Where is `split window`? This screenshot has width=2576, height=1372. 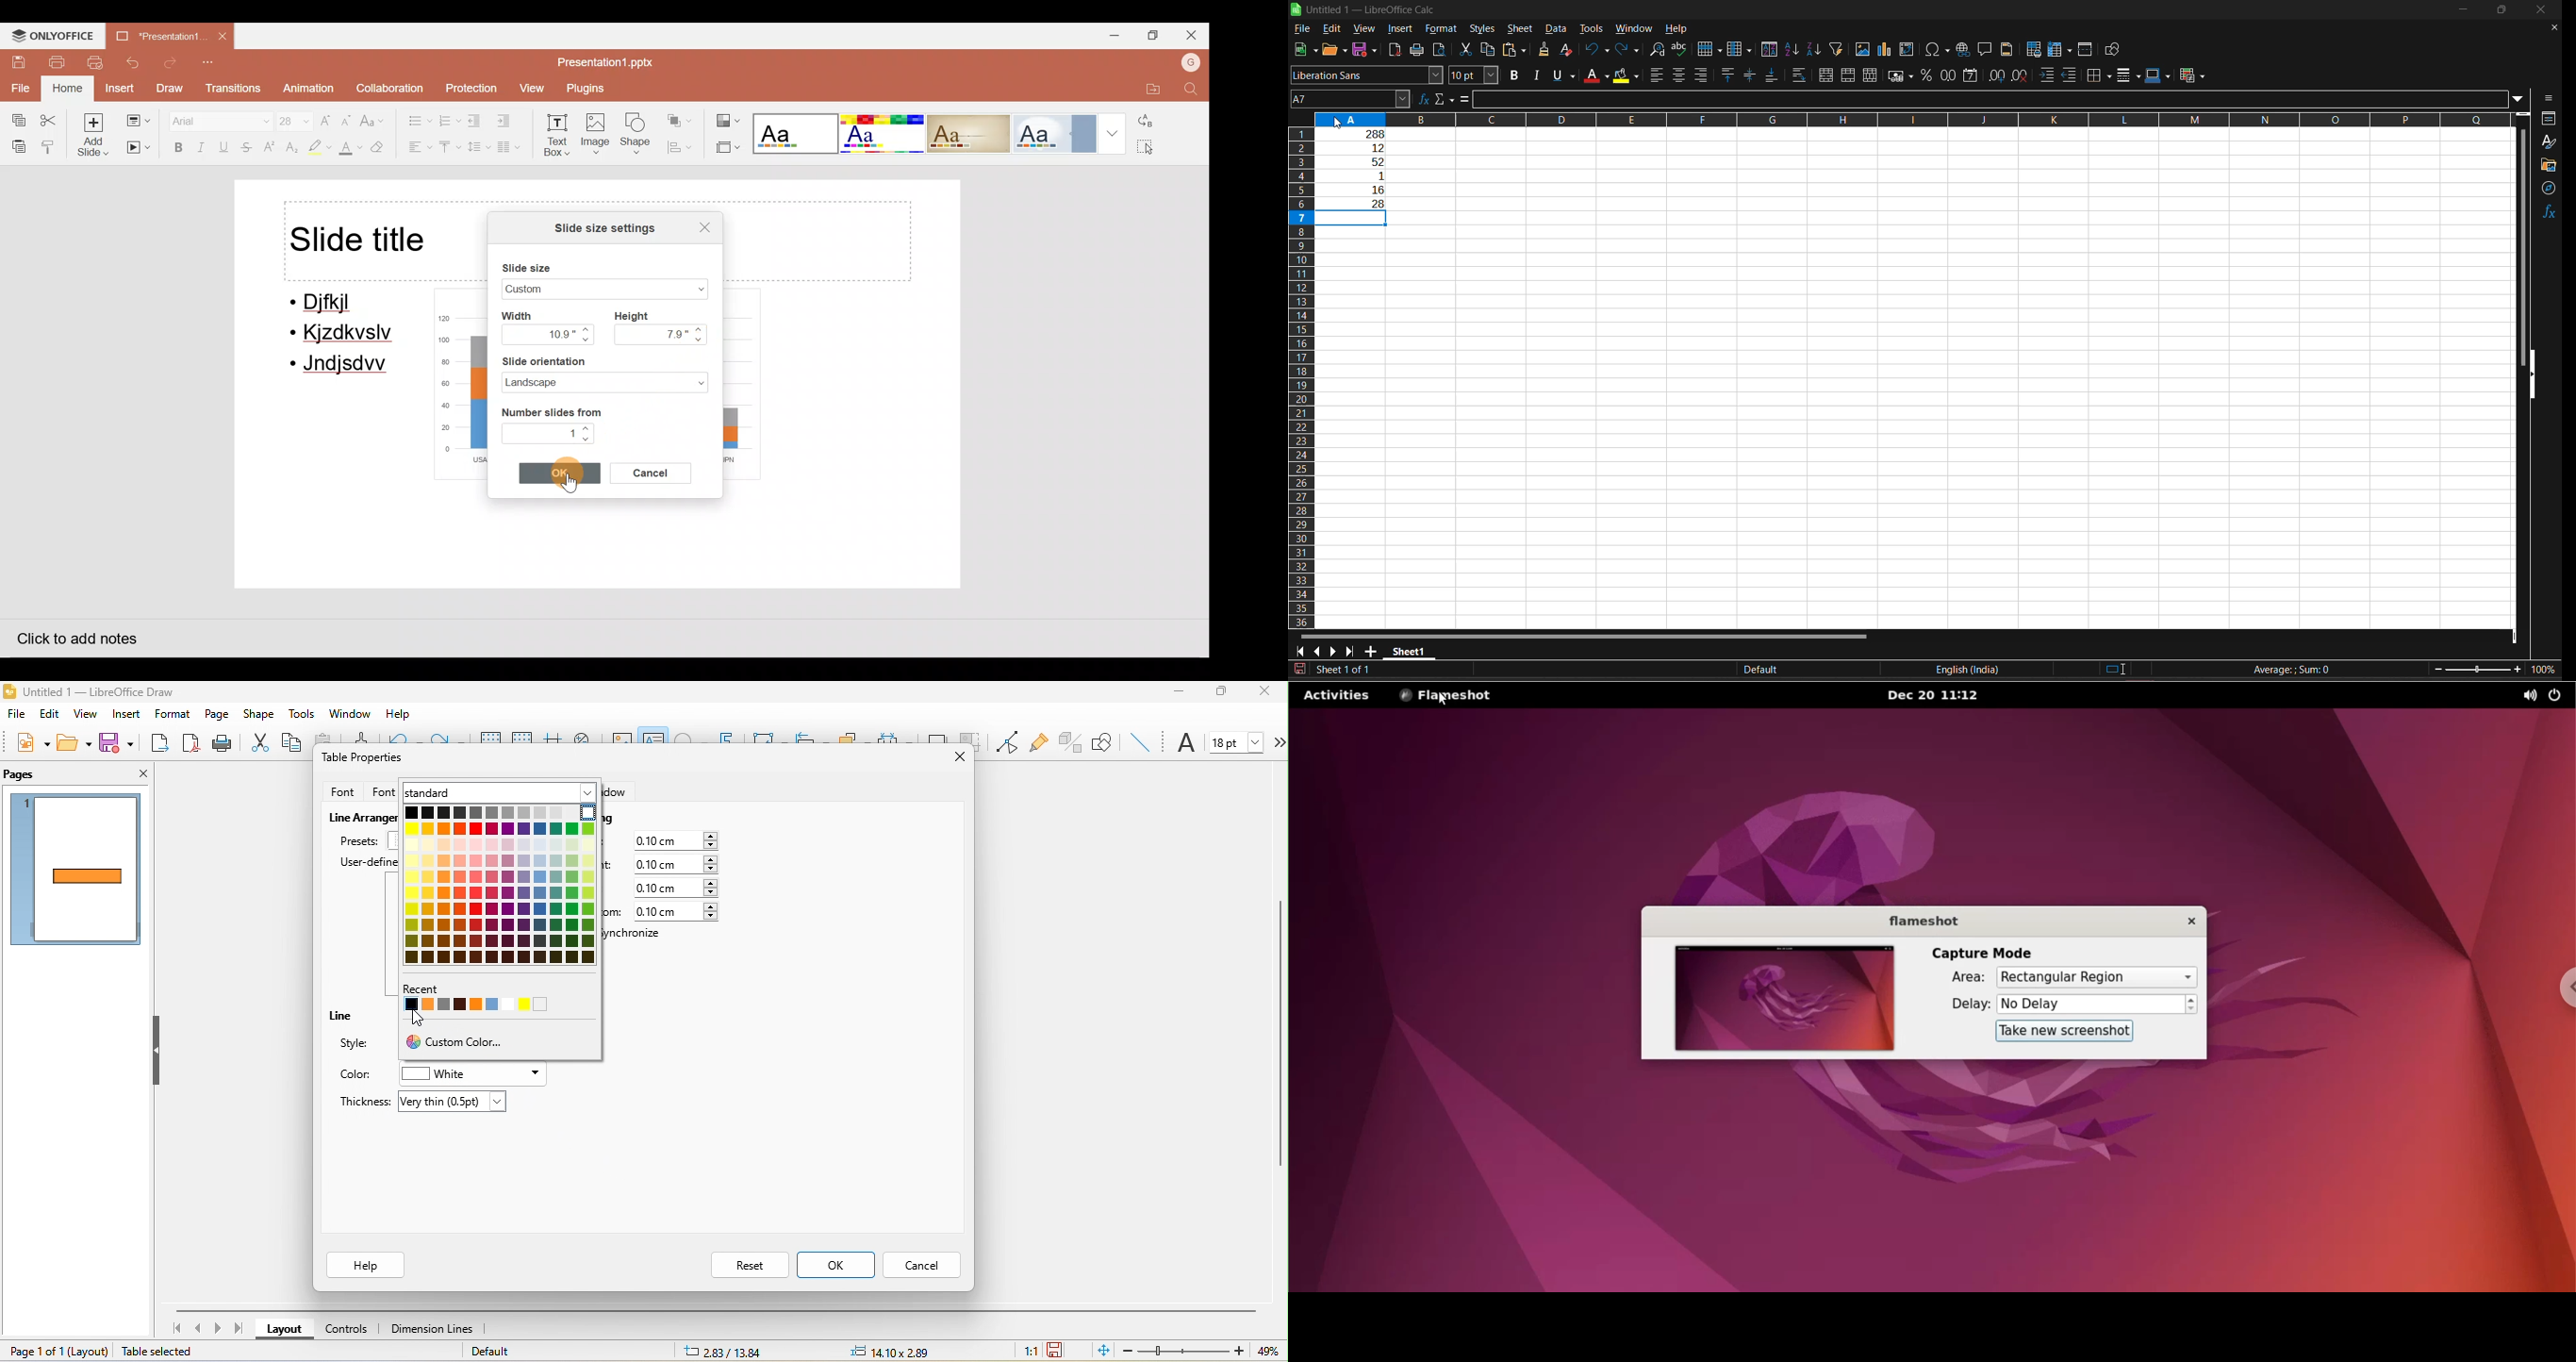 split window is located at coordinates (2086, 50).